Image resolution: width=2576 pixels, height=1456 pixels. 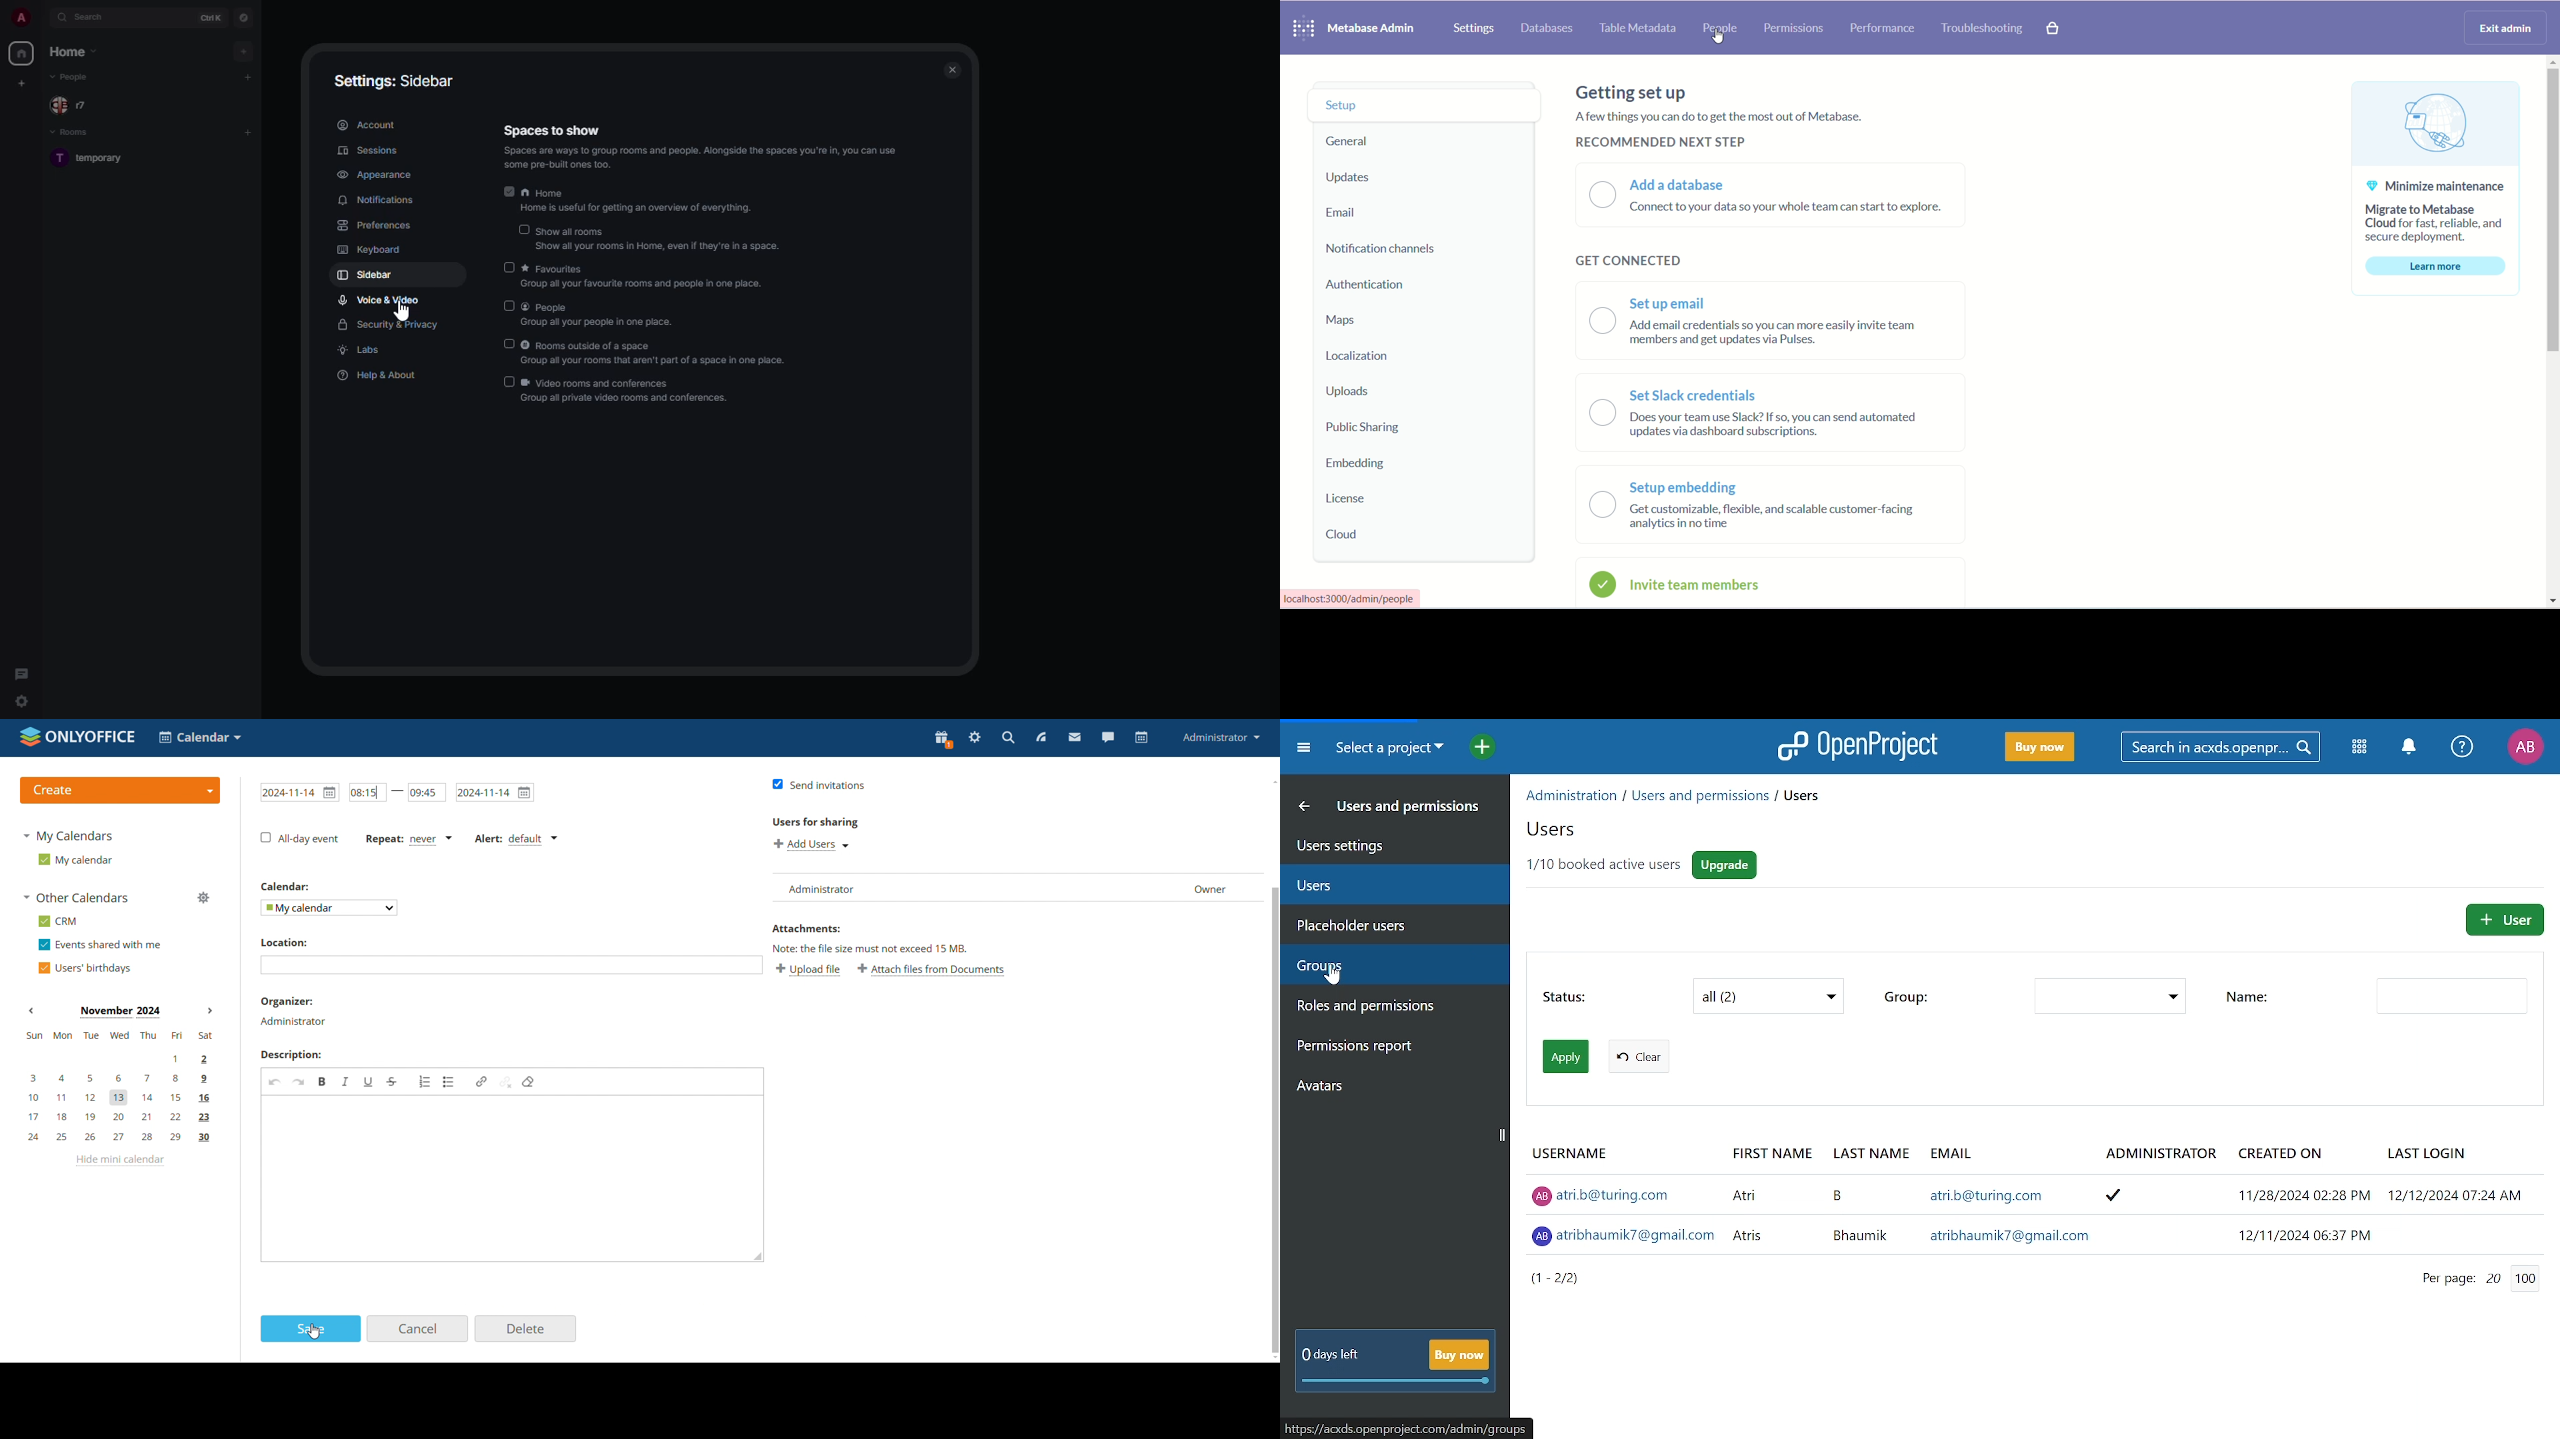 I want to click on settings: sidebar, so click(x=394, y=81).